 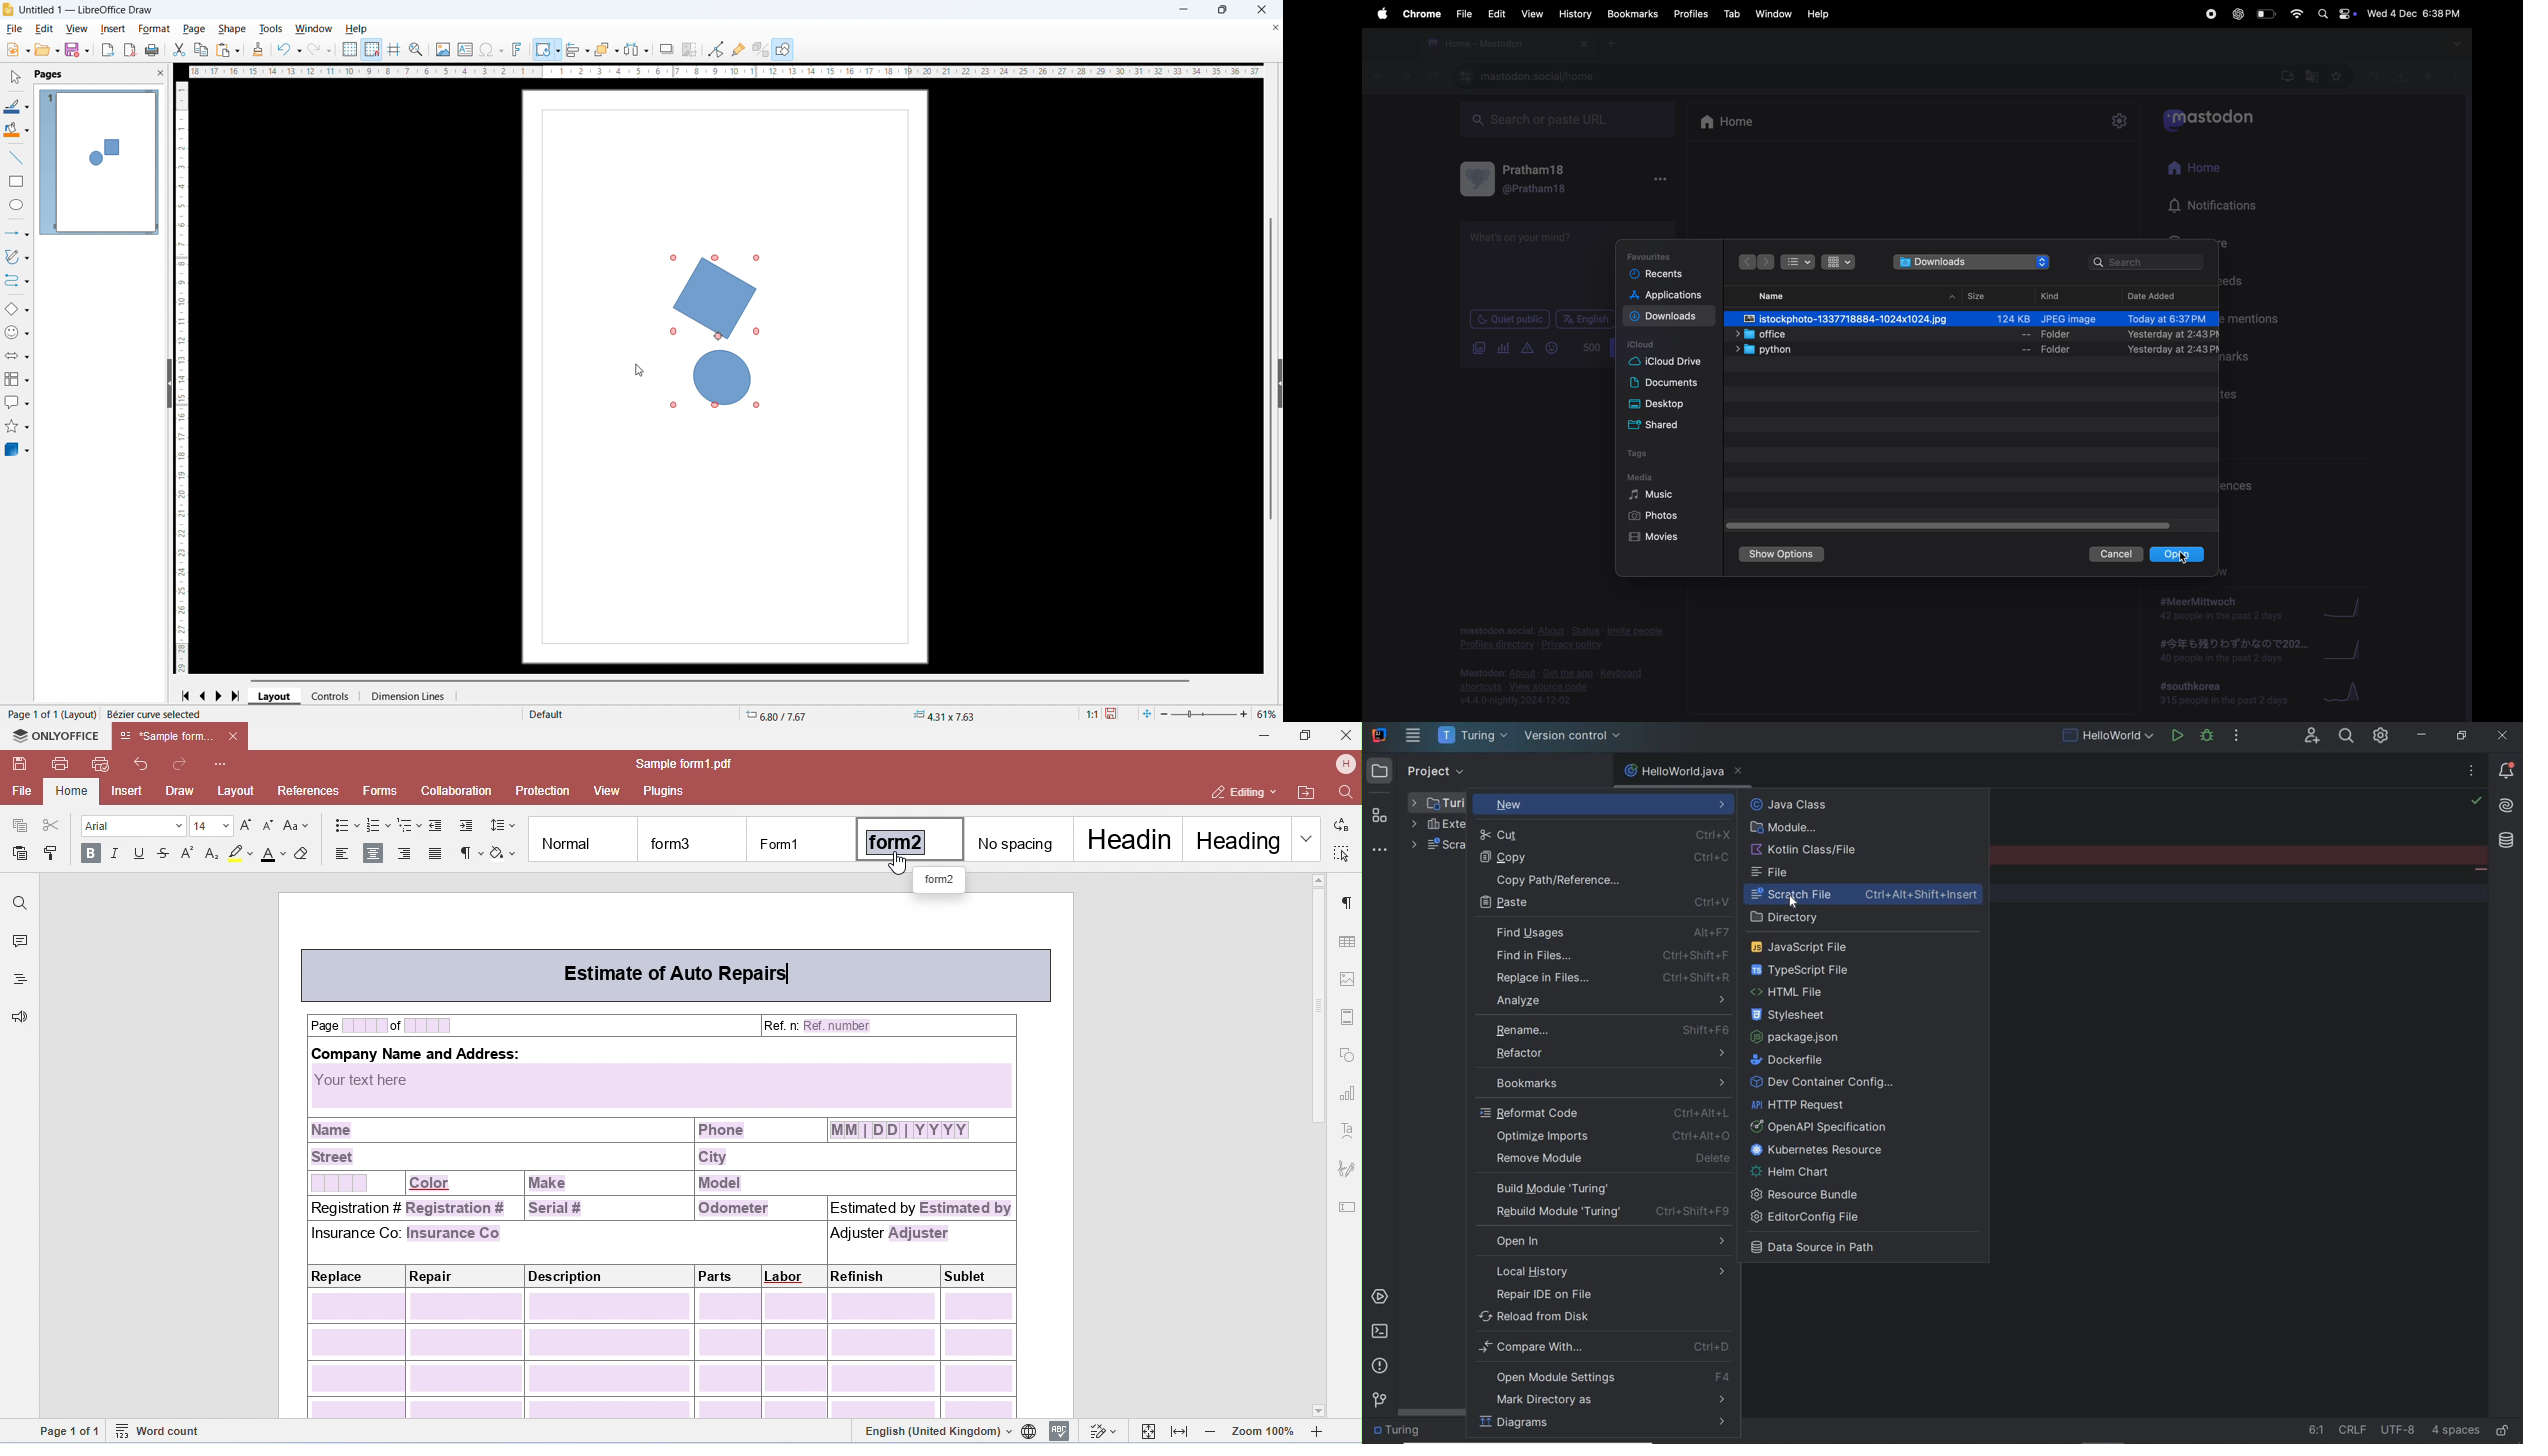 I want to click on make file ready only, so click(x=2502, y=1431).